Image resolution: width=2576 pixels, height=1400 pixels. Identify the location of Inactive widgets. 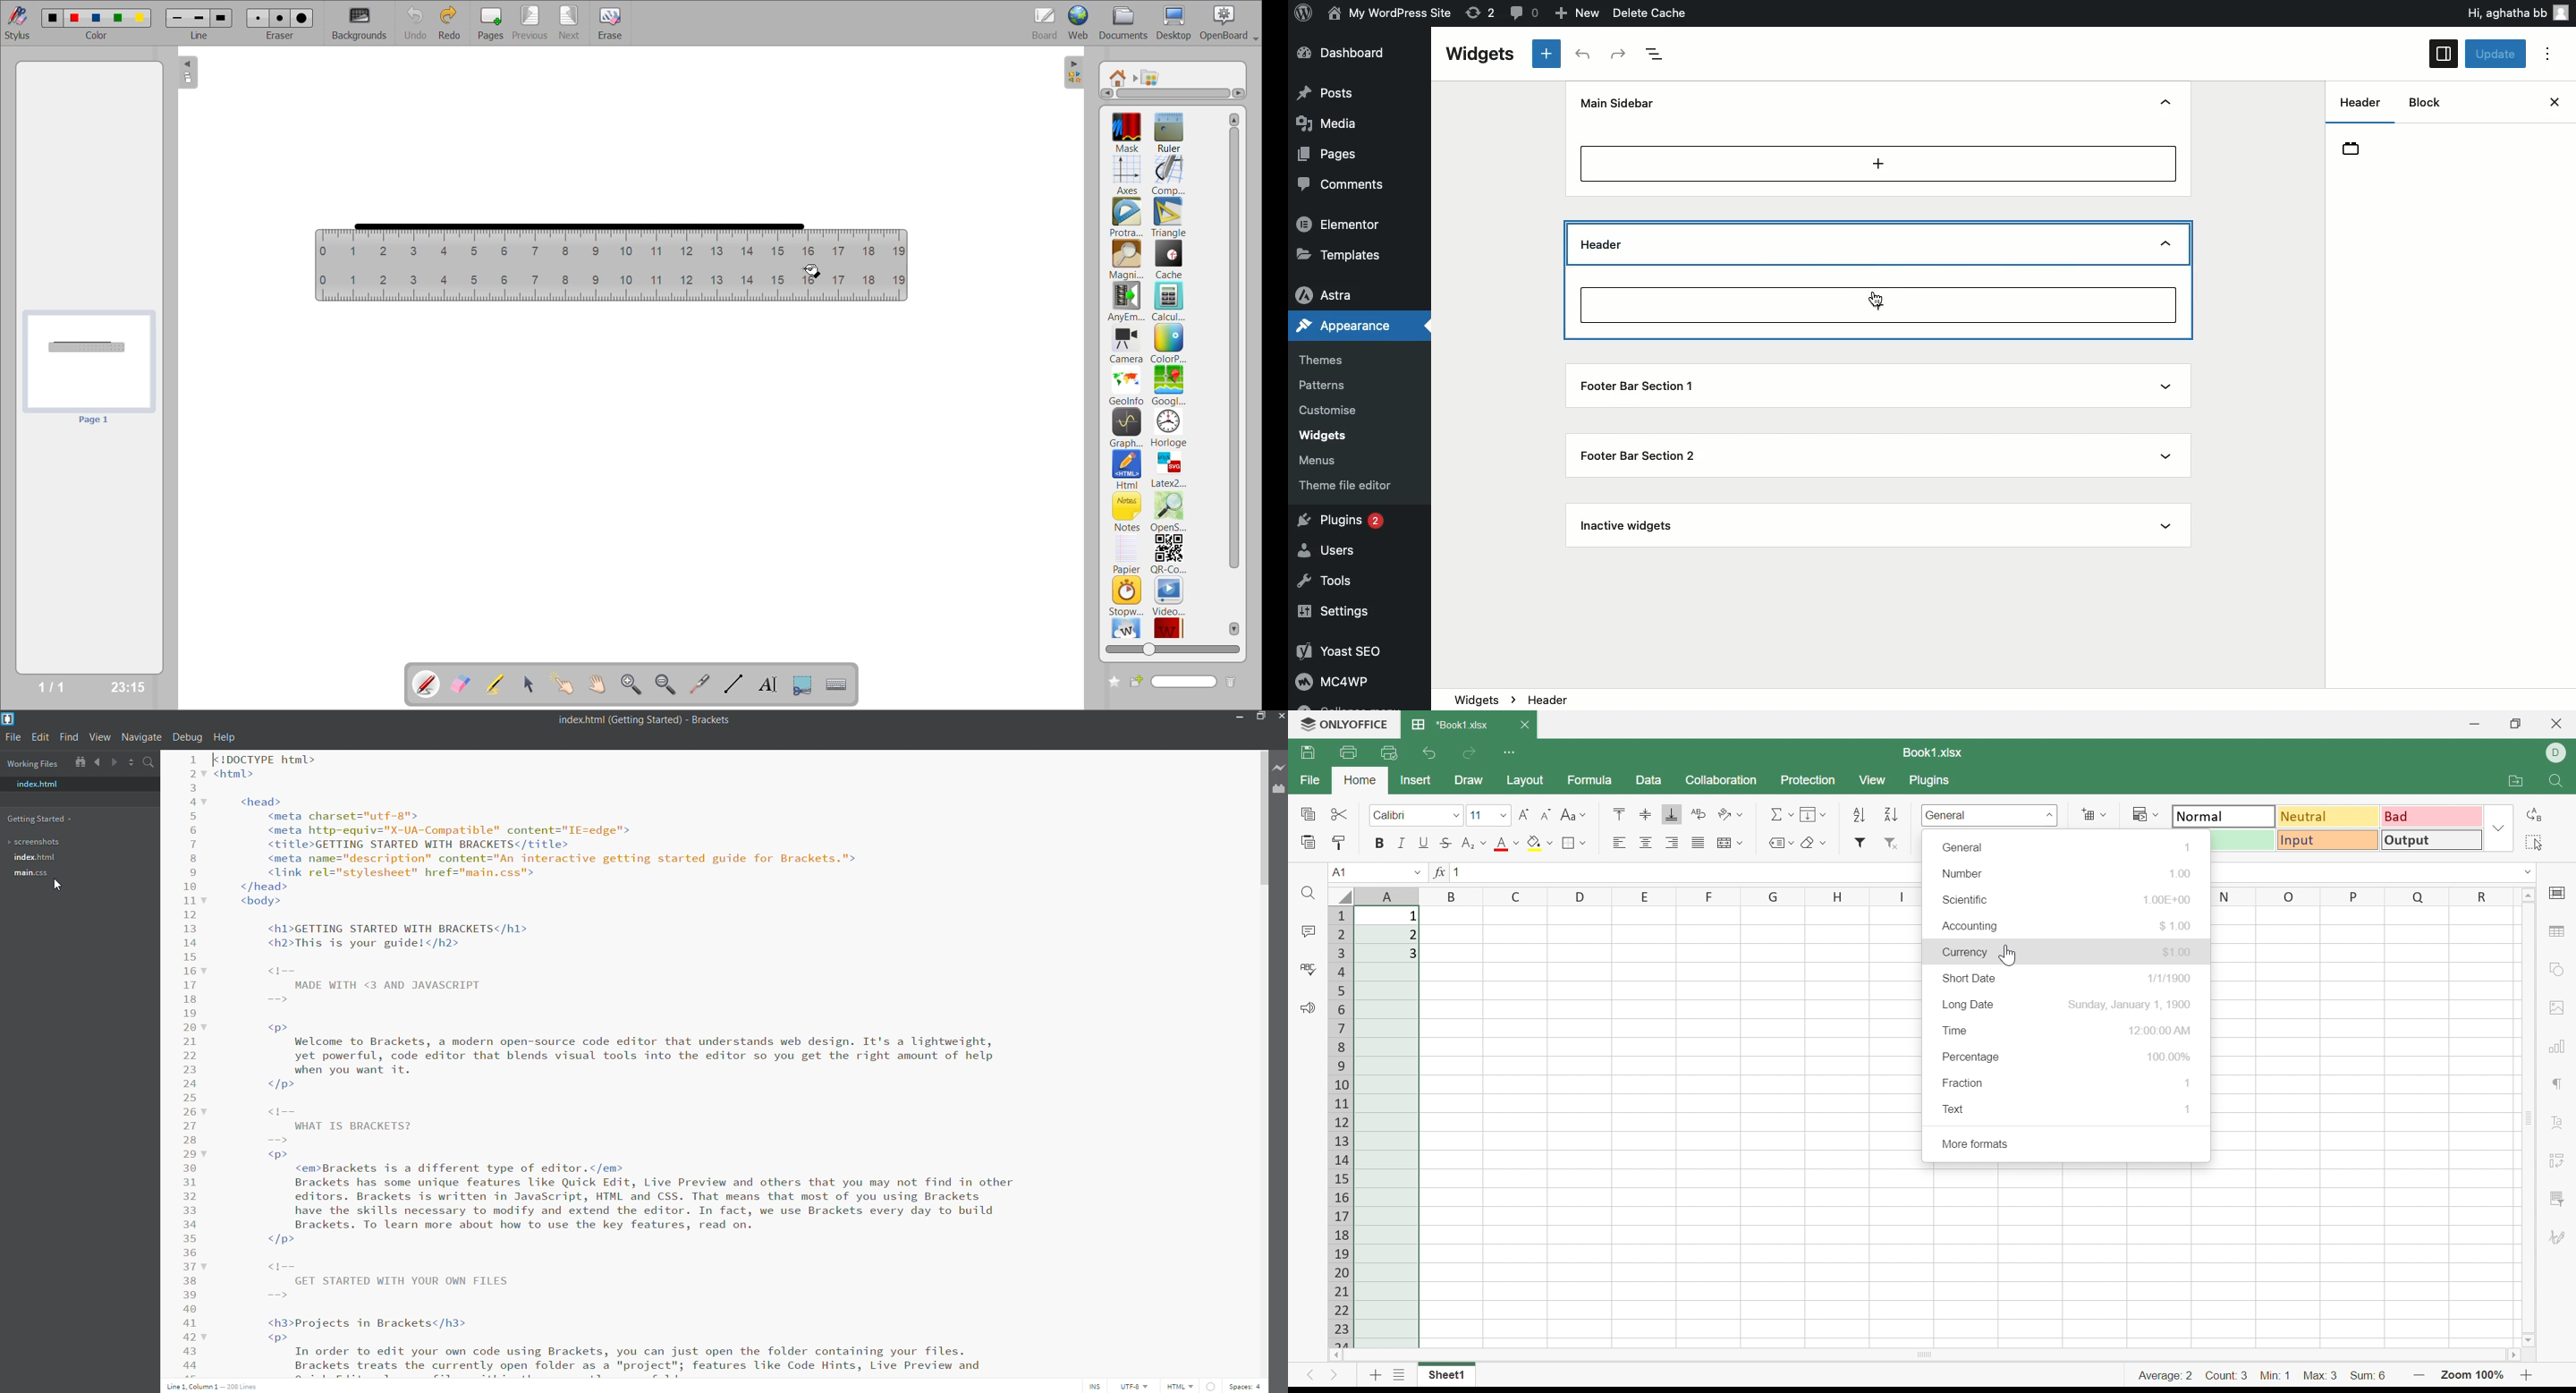
(1641, 527).